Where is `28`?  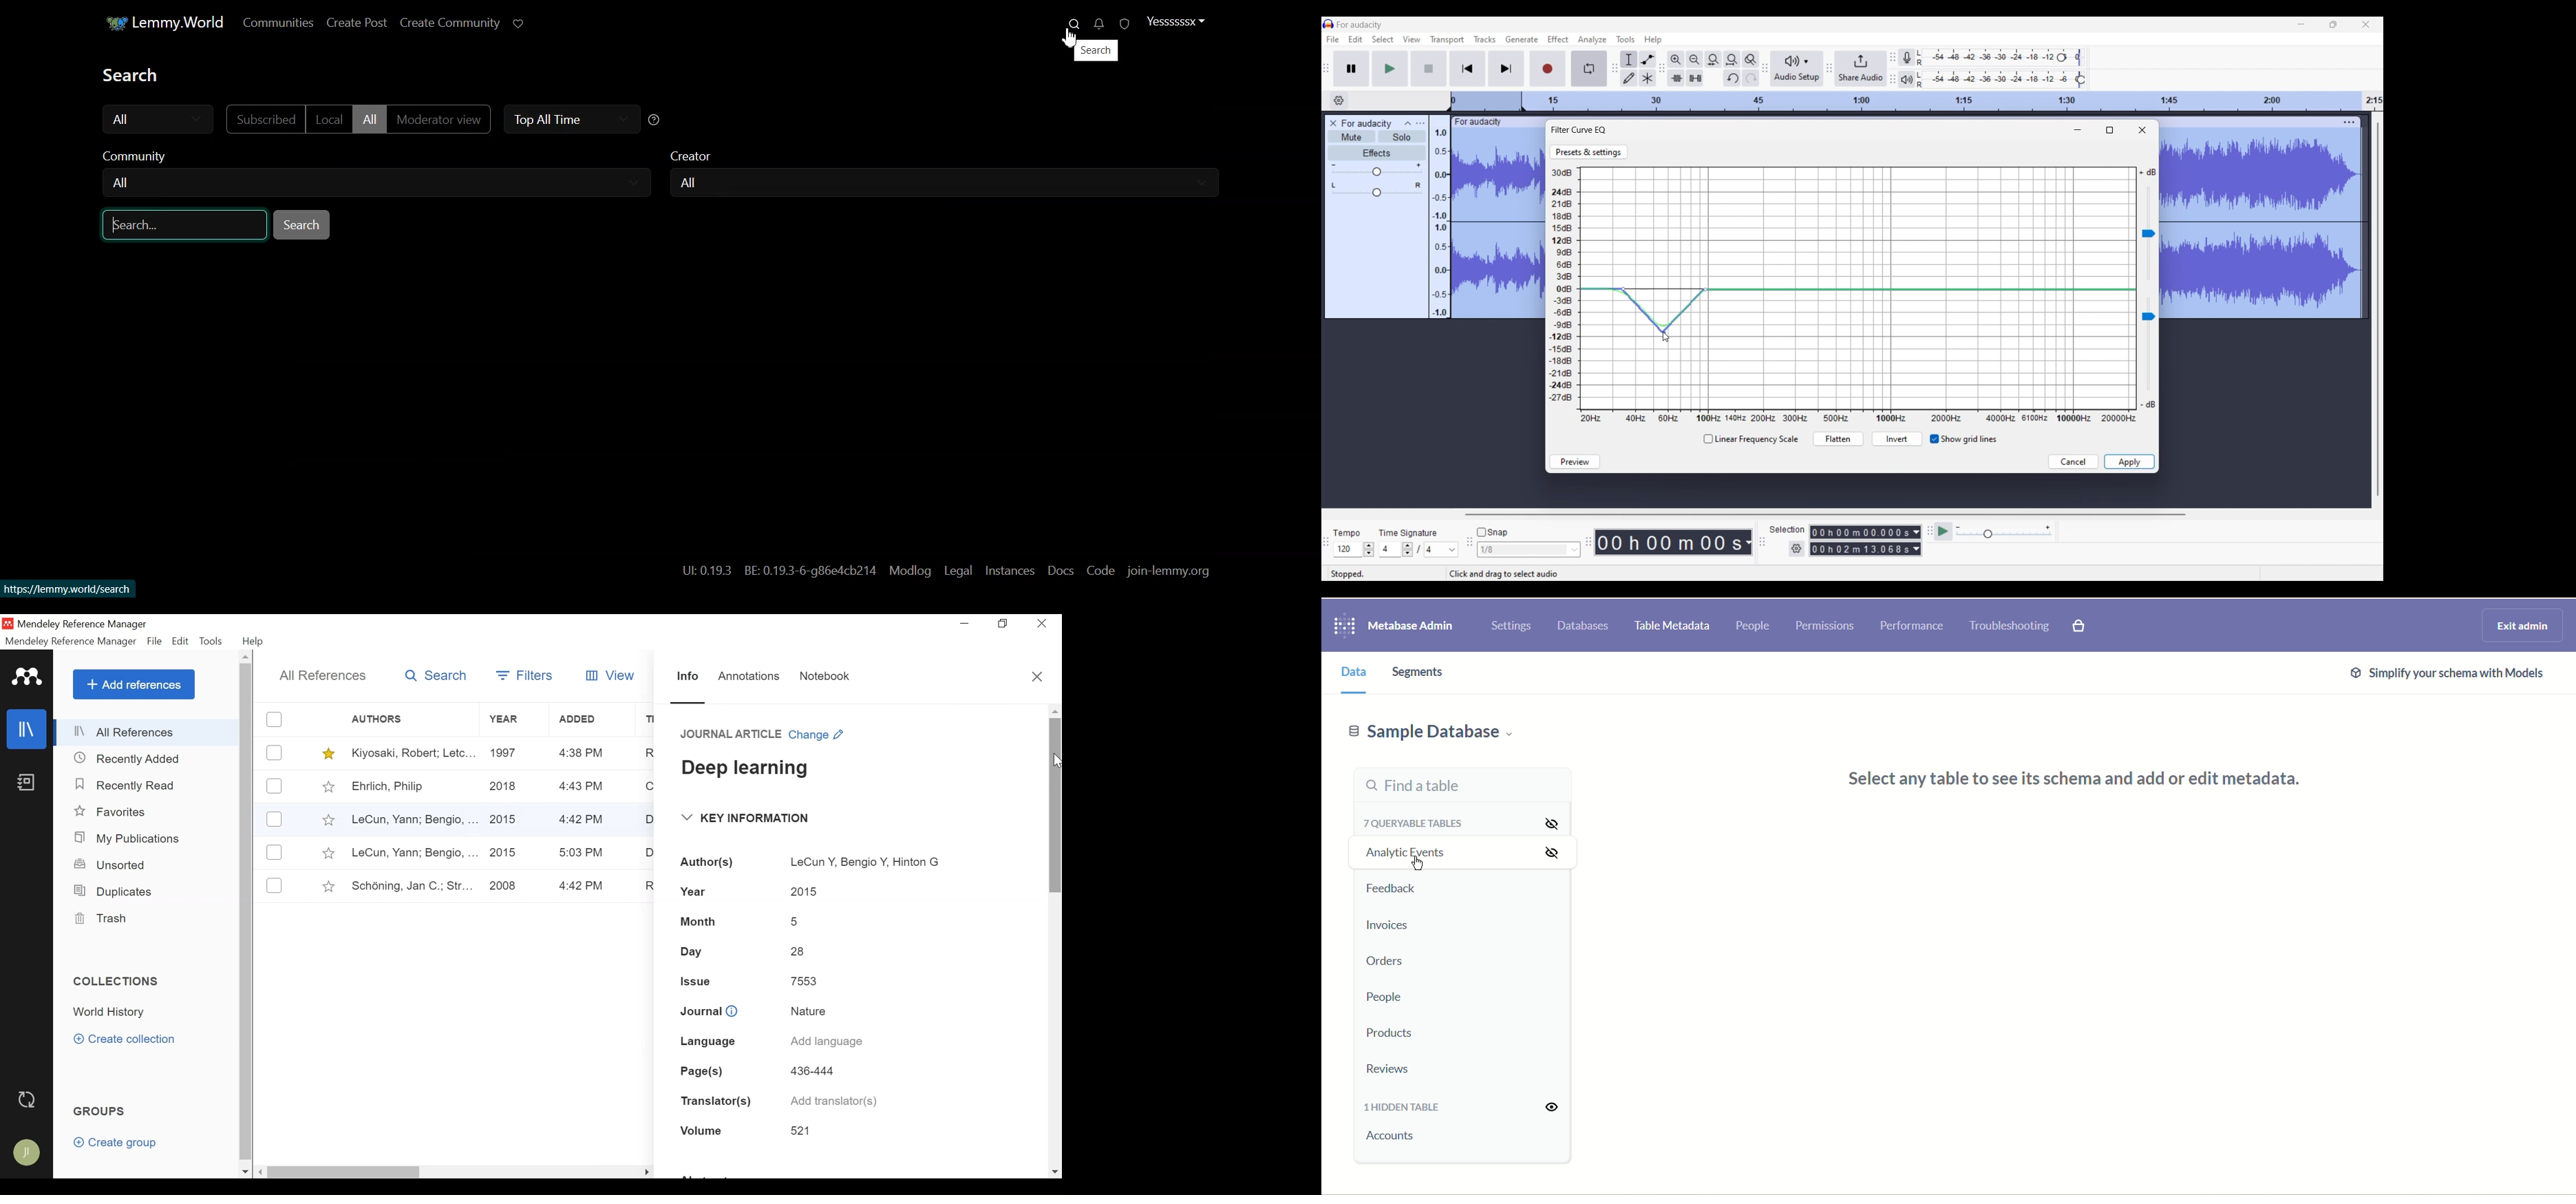
28 is located at coordinates (800, 952).